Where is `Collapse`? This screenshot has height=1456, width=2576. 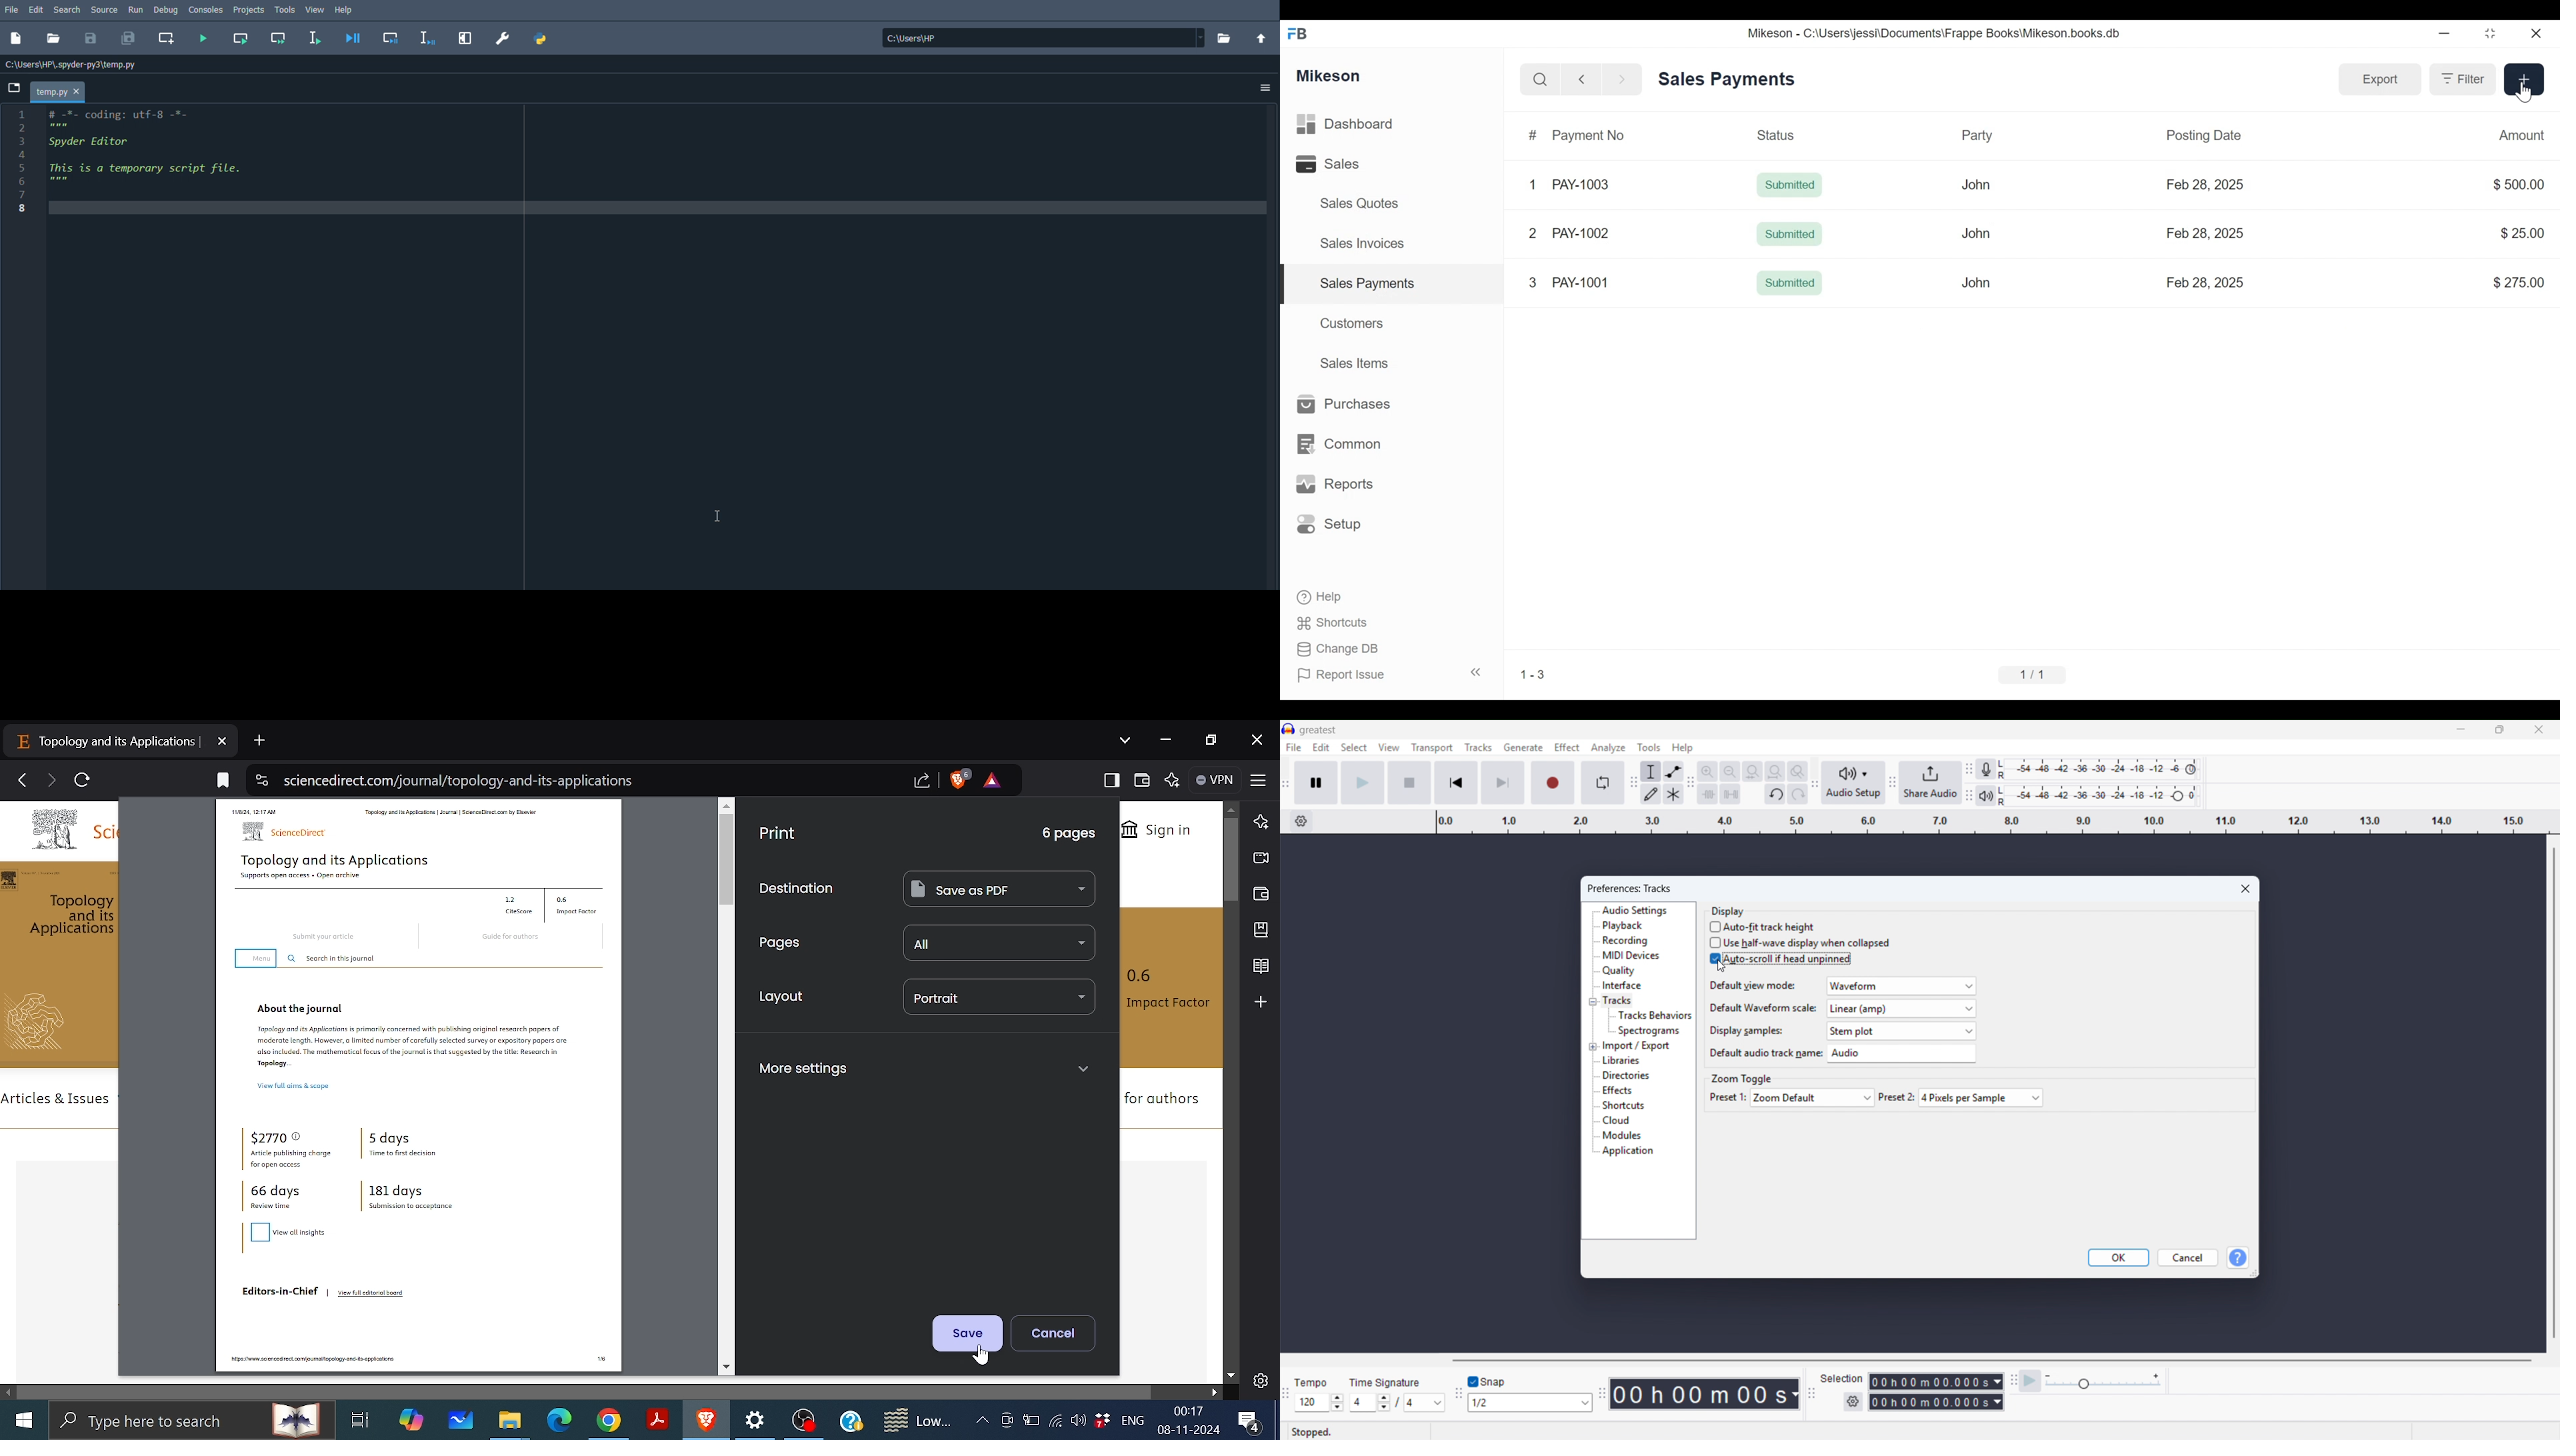
Collapse is located at coordinates (1479, 673).